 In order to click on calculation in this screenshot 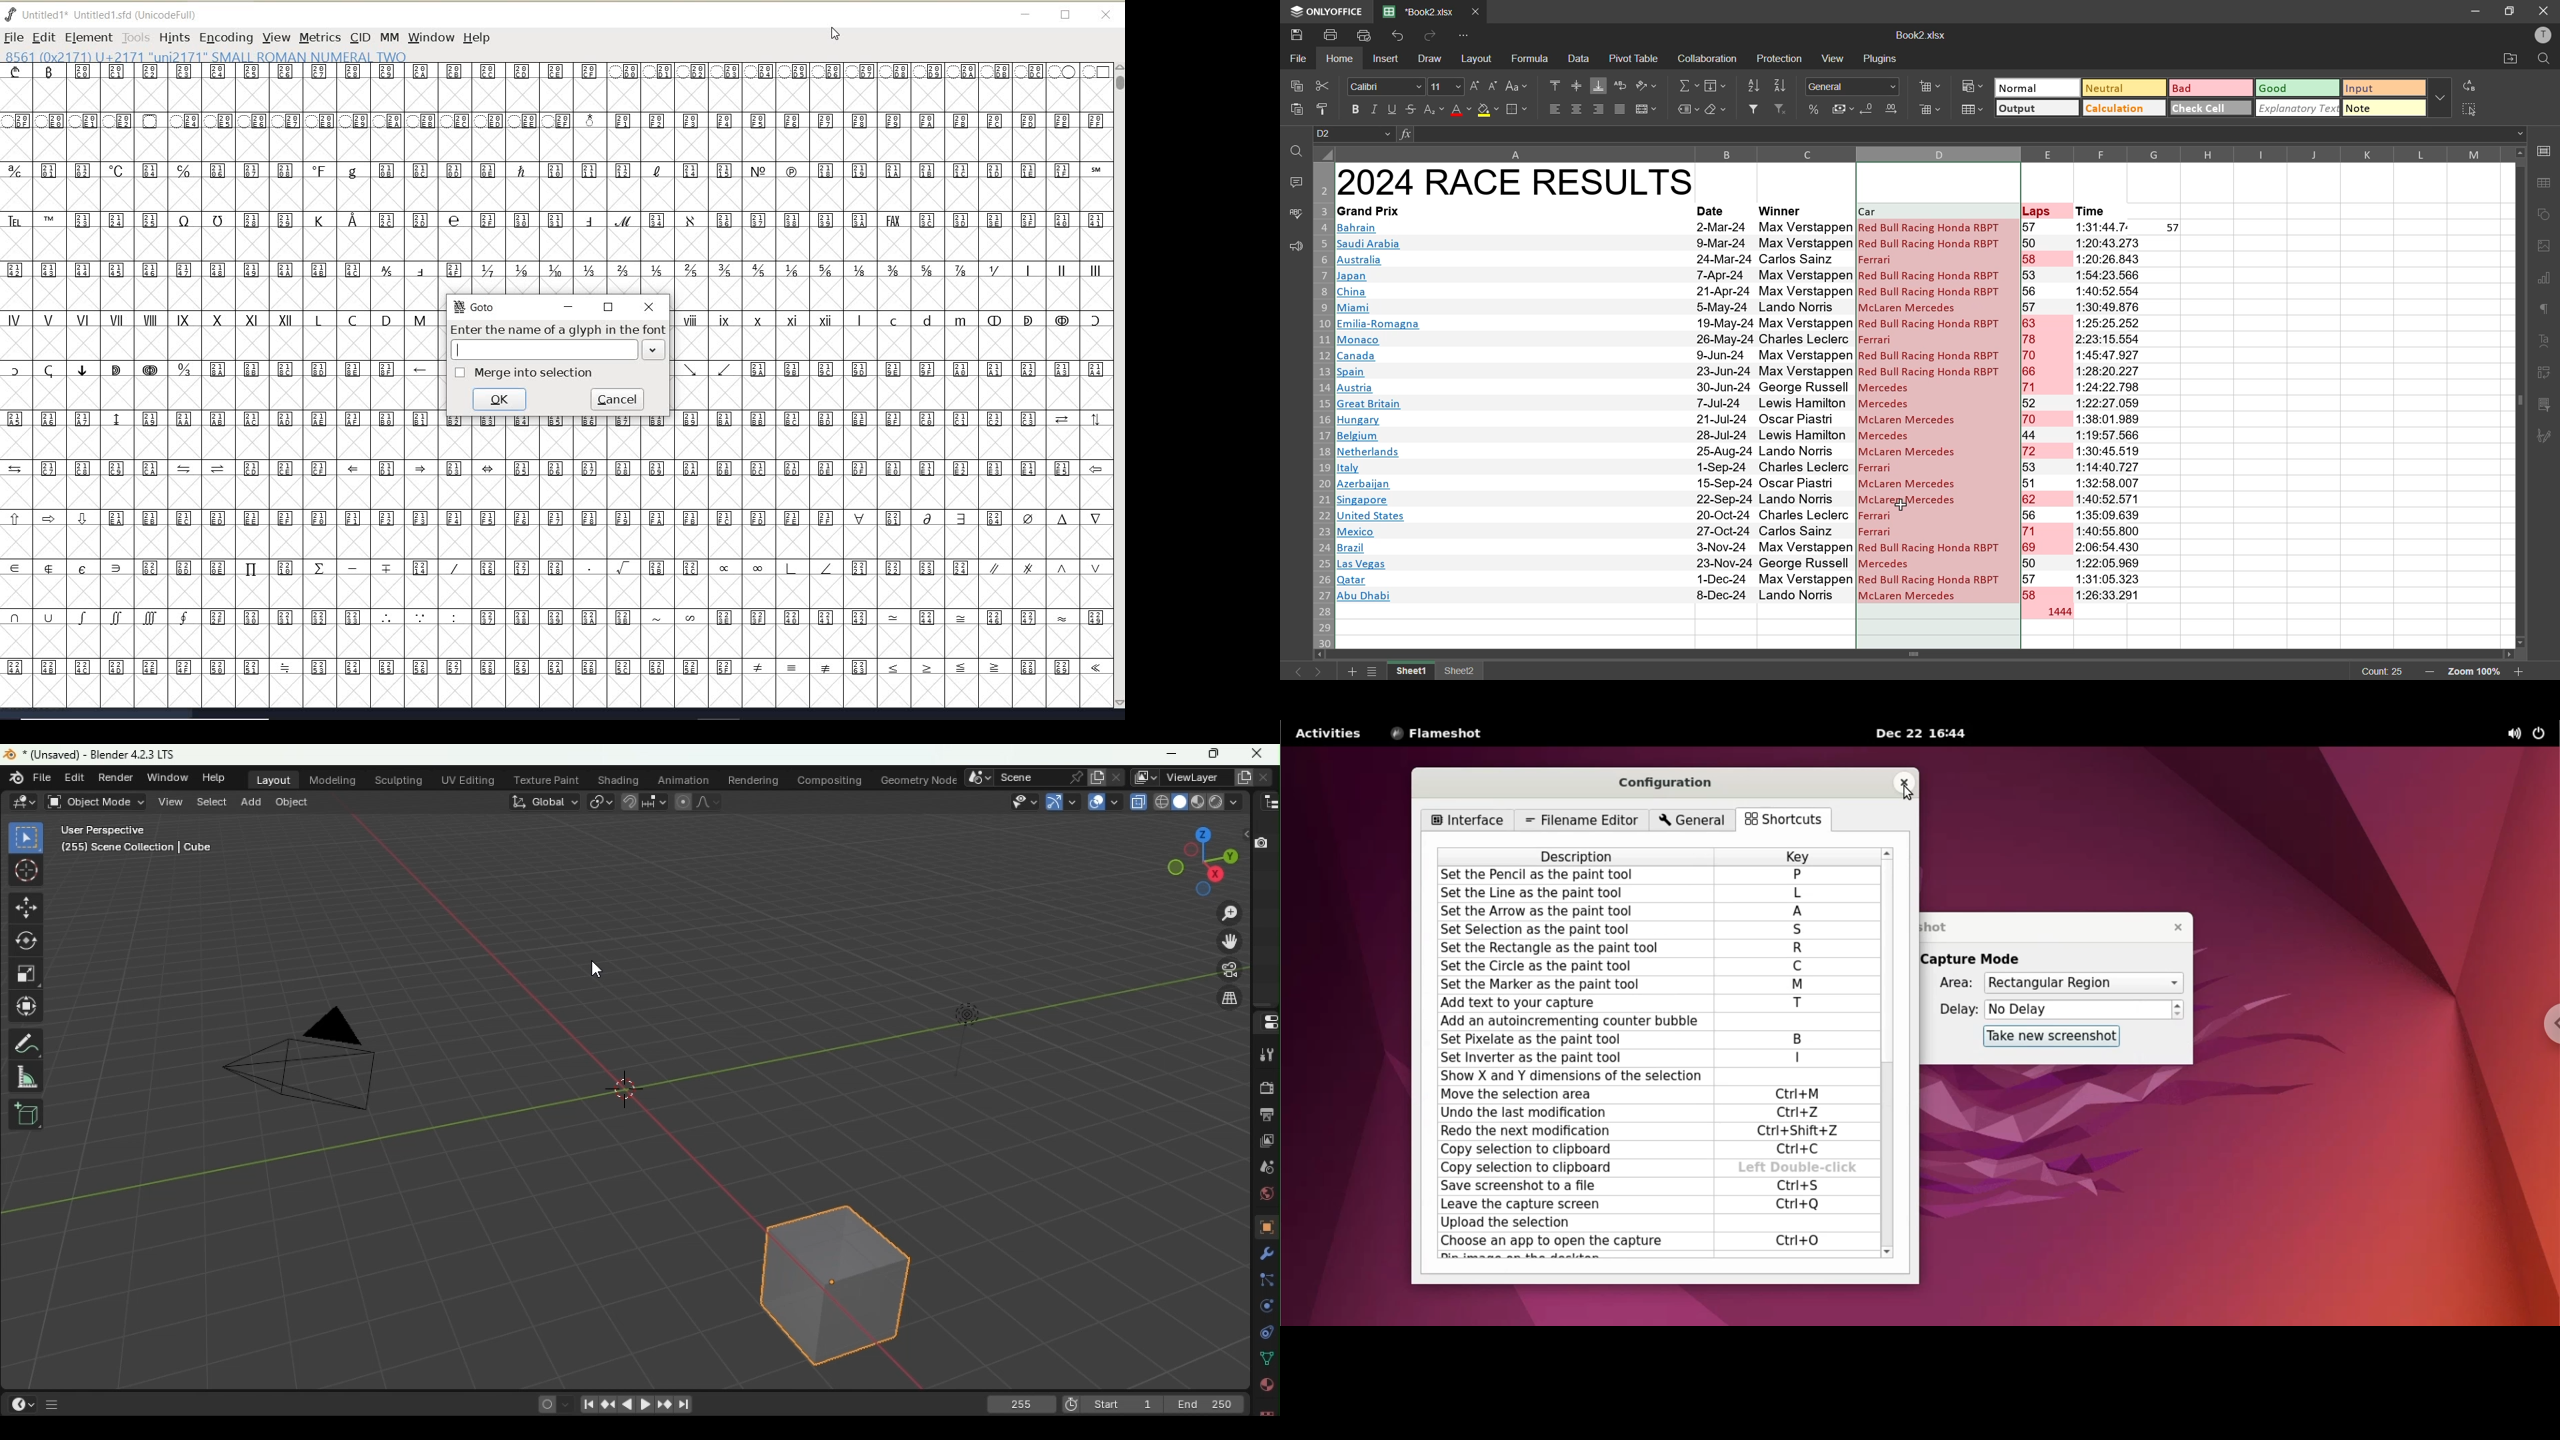, I will do `click(2121, 107)`.